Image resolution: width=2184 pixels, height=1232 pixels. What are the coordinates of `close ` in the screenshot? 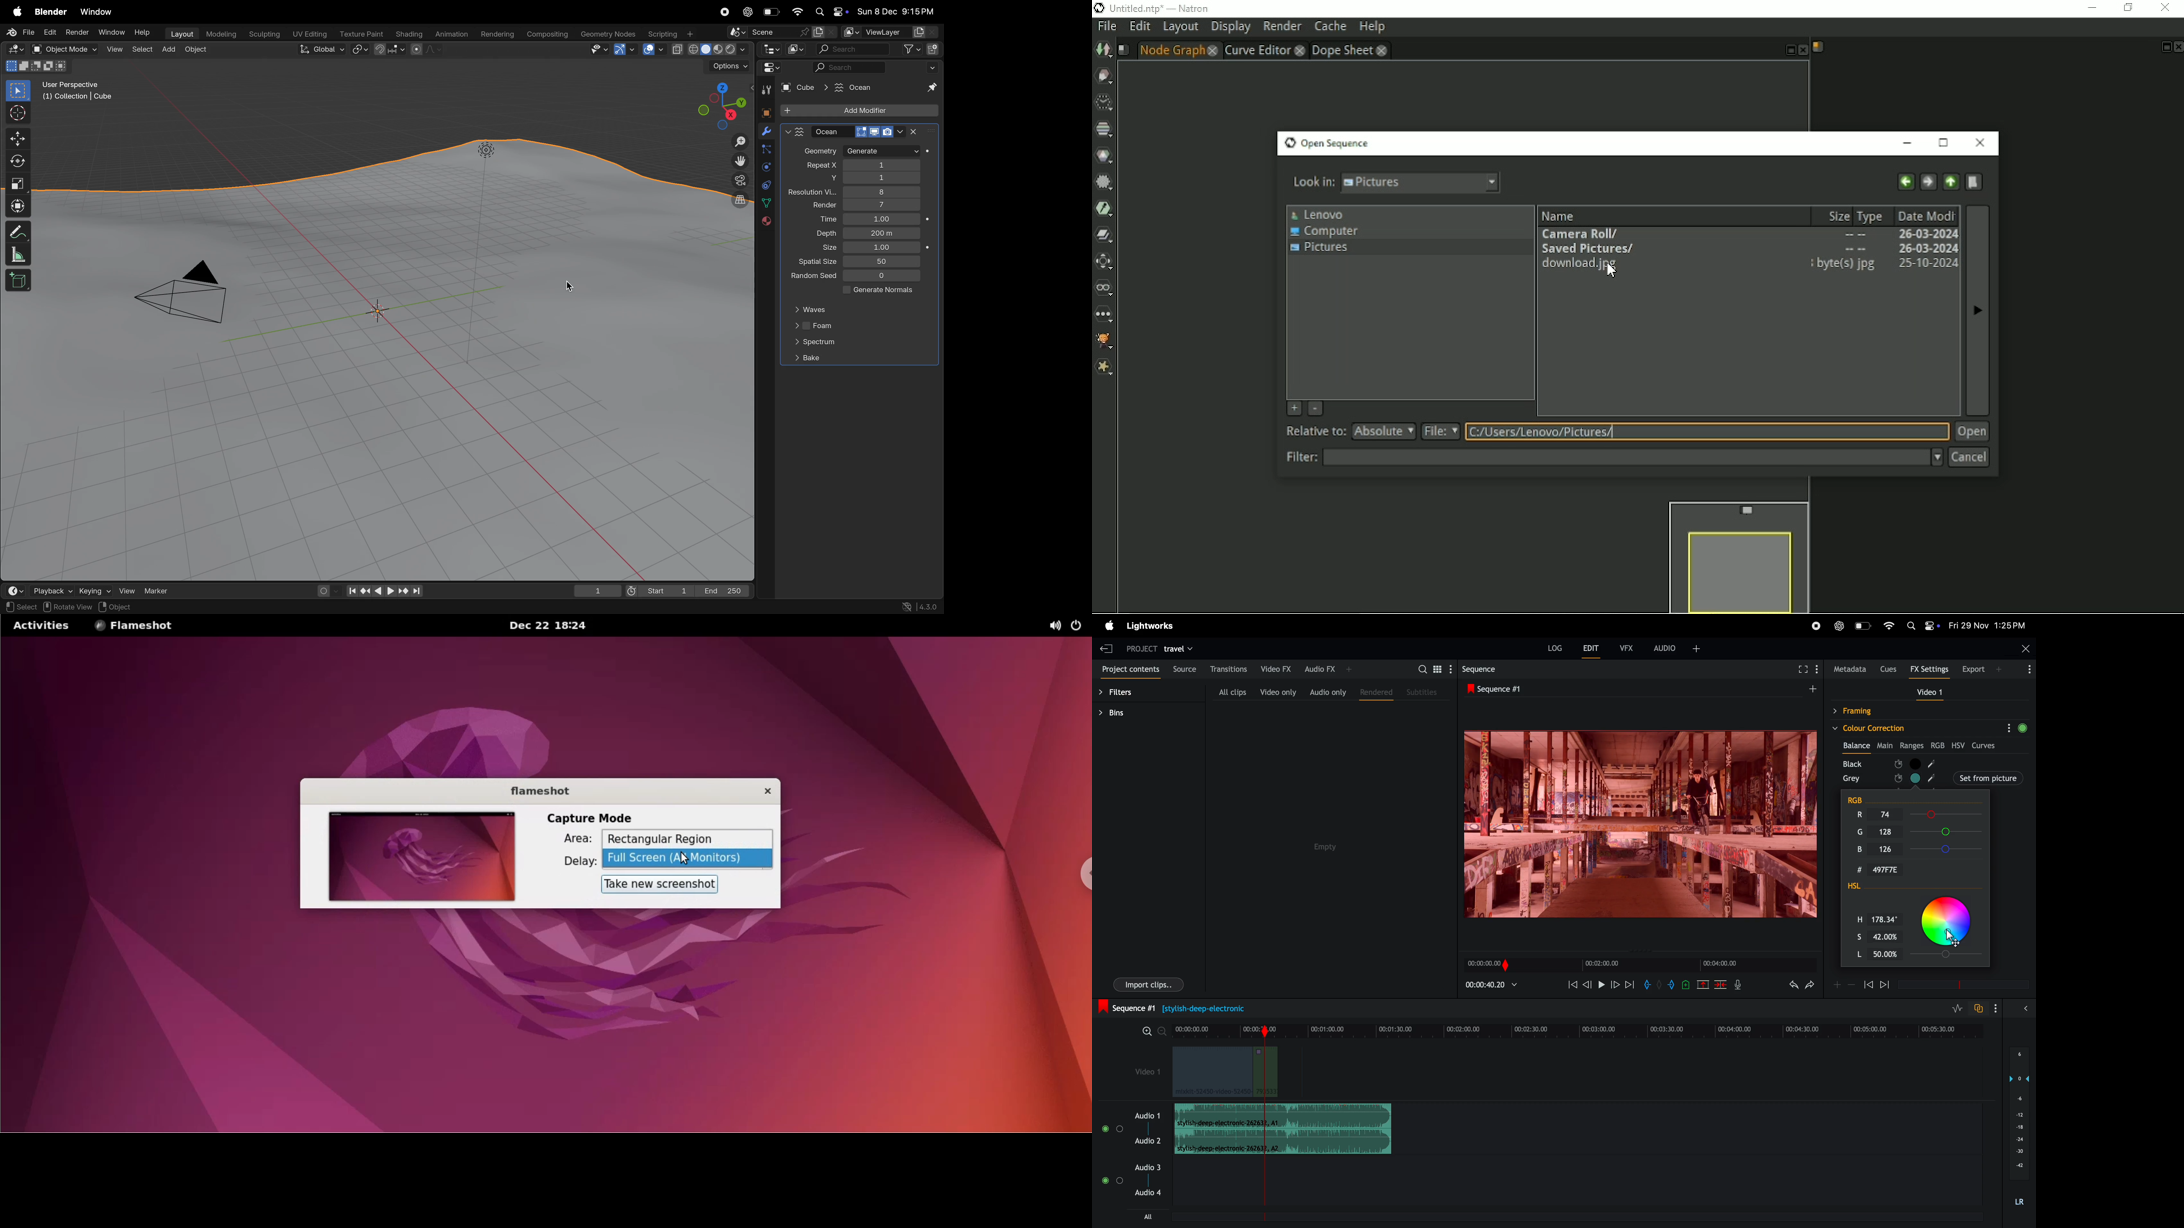 It's located at (762, 792).